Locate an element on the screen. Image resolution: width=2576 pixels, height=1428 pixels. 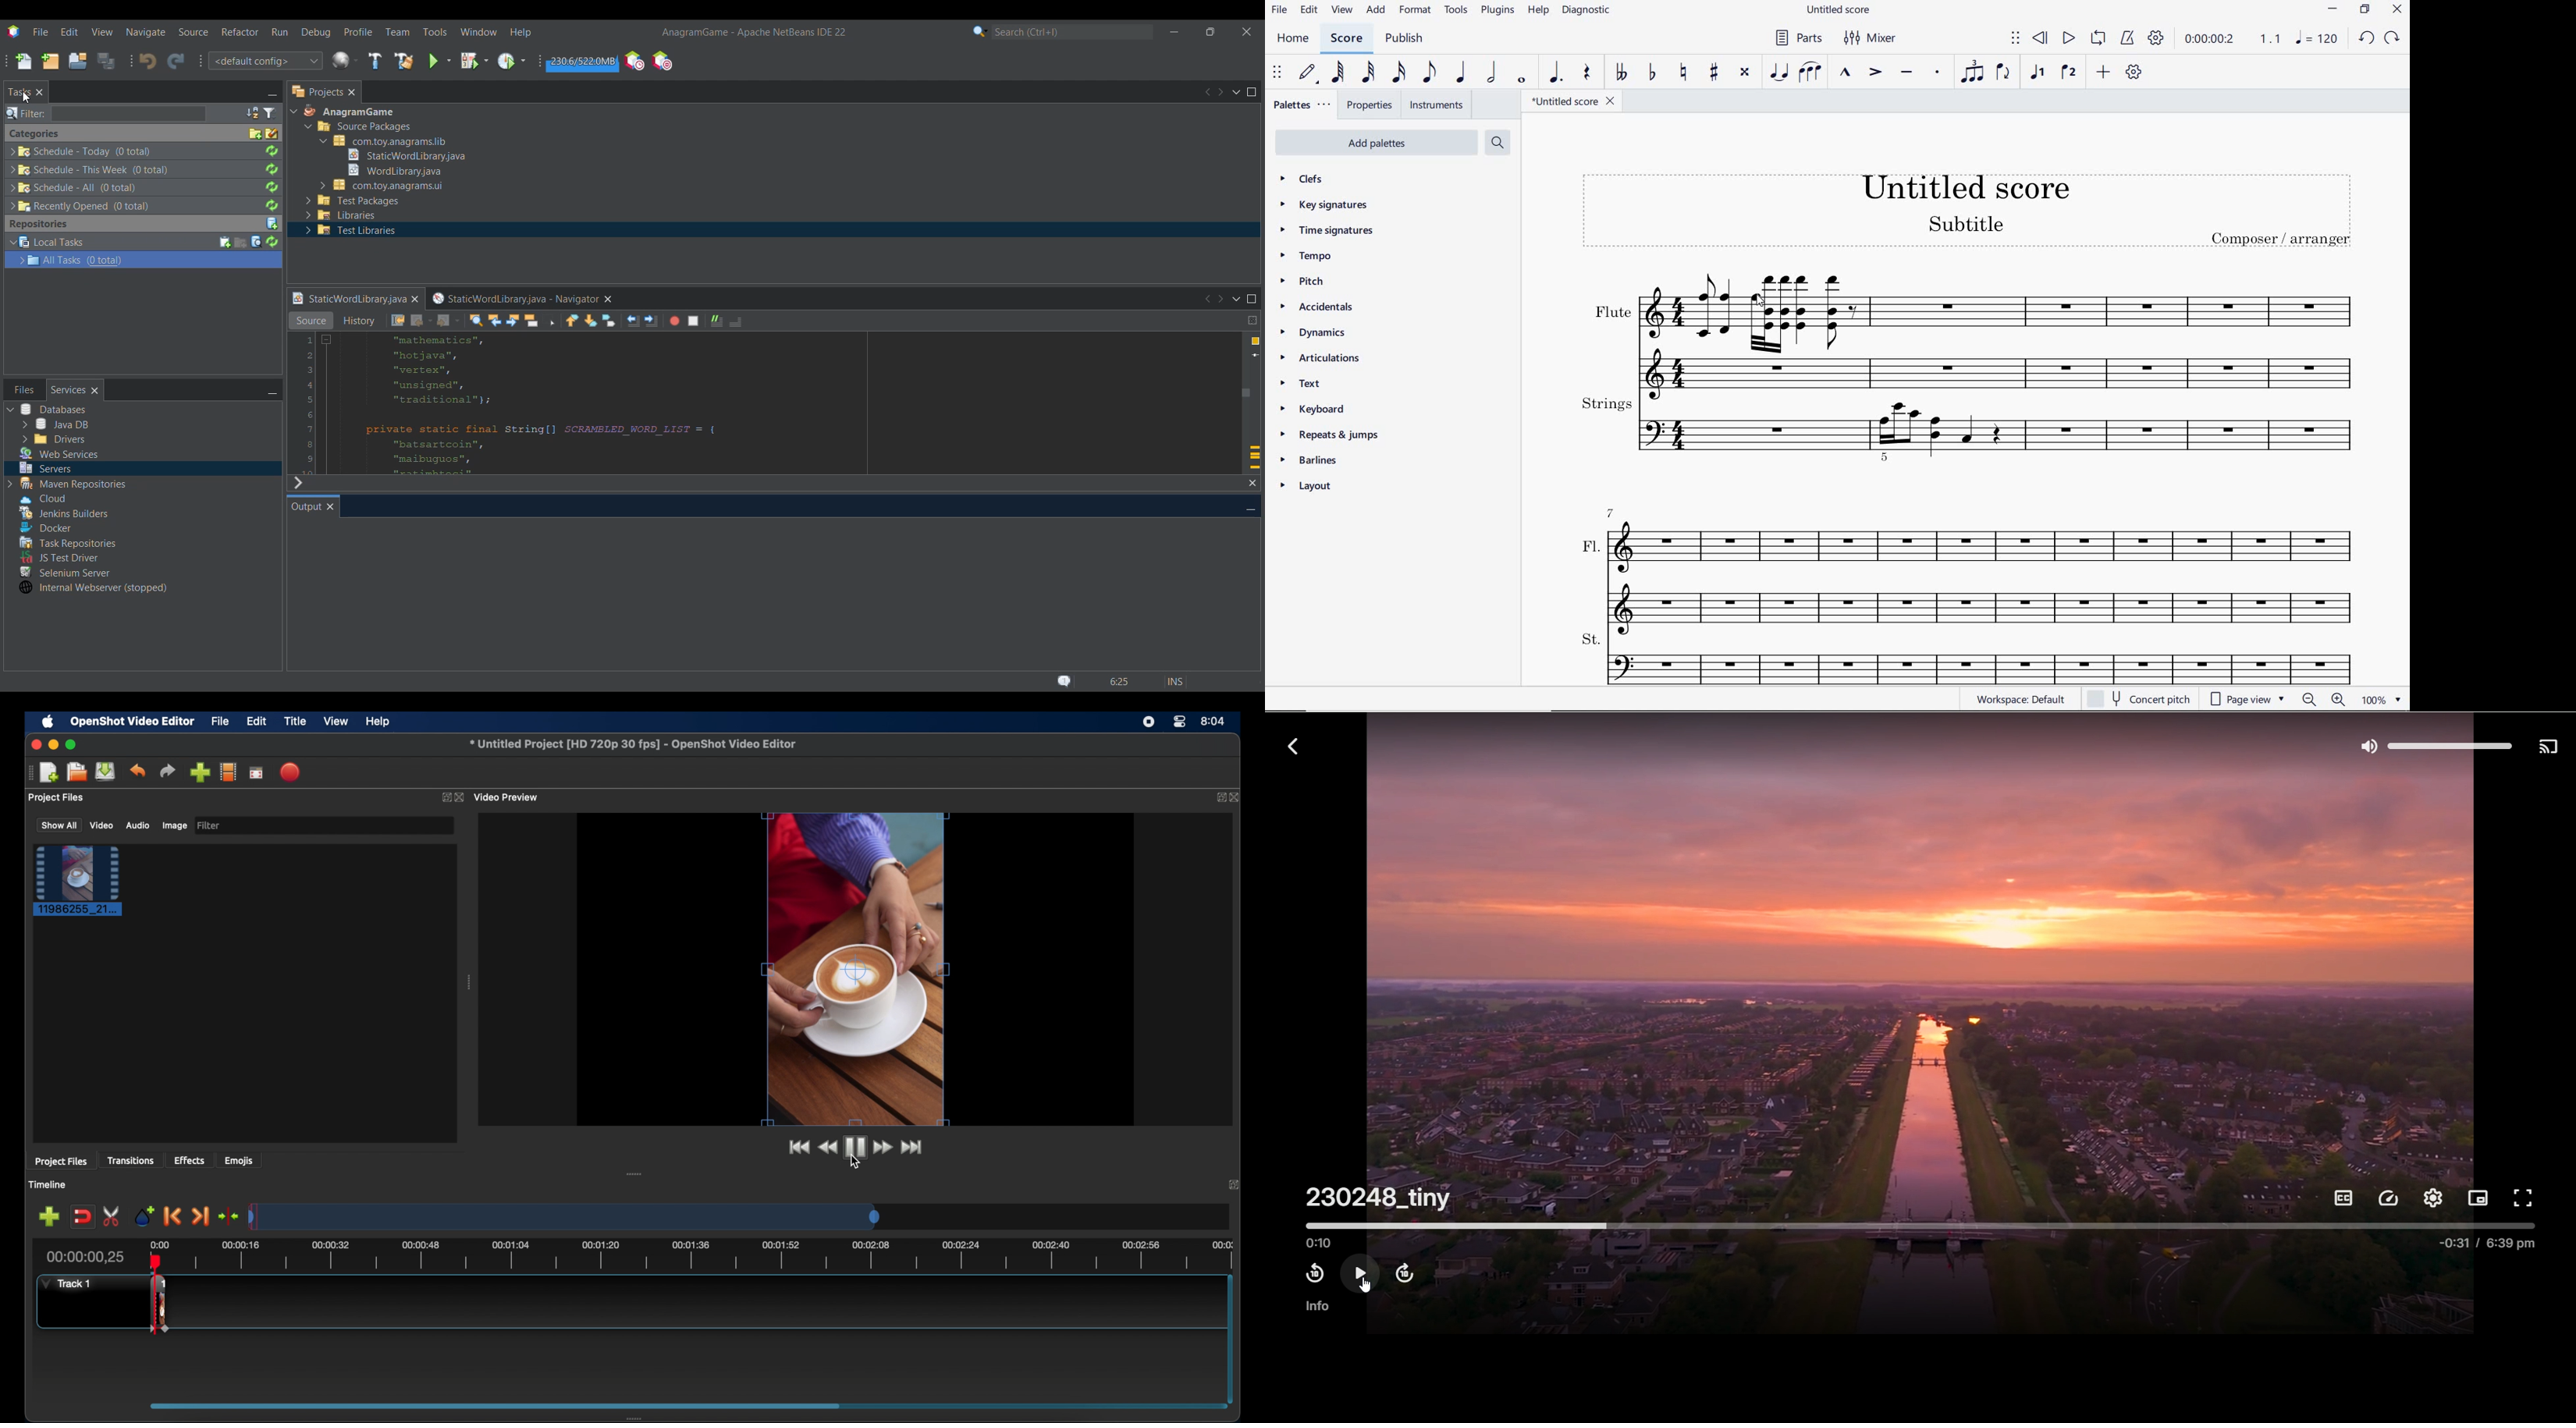
FLIP DIRECTION is located at coordinates (2005, 74).